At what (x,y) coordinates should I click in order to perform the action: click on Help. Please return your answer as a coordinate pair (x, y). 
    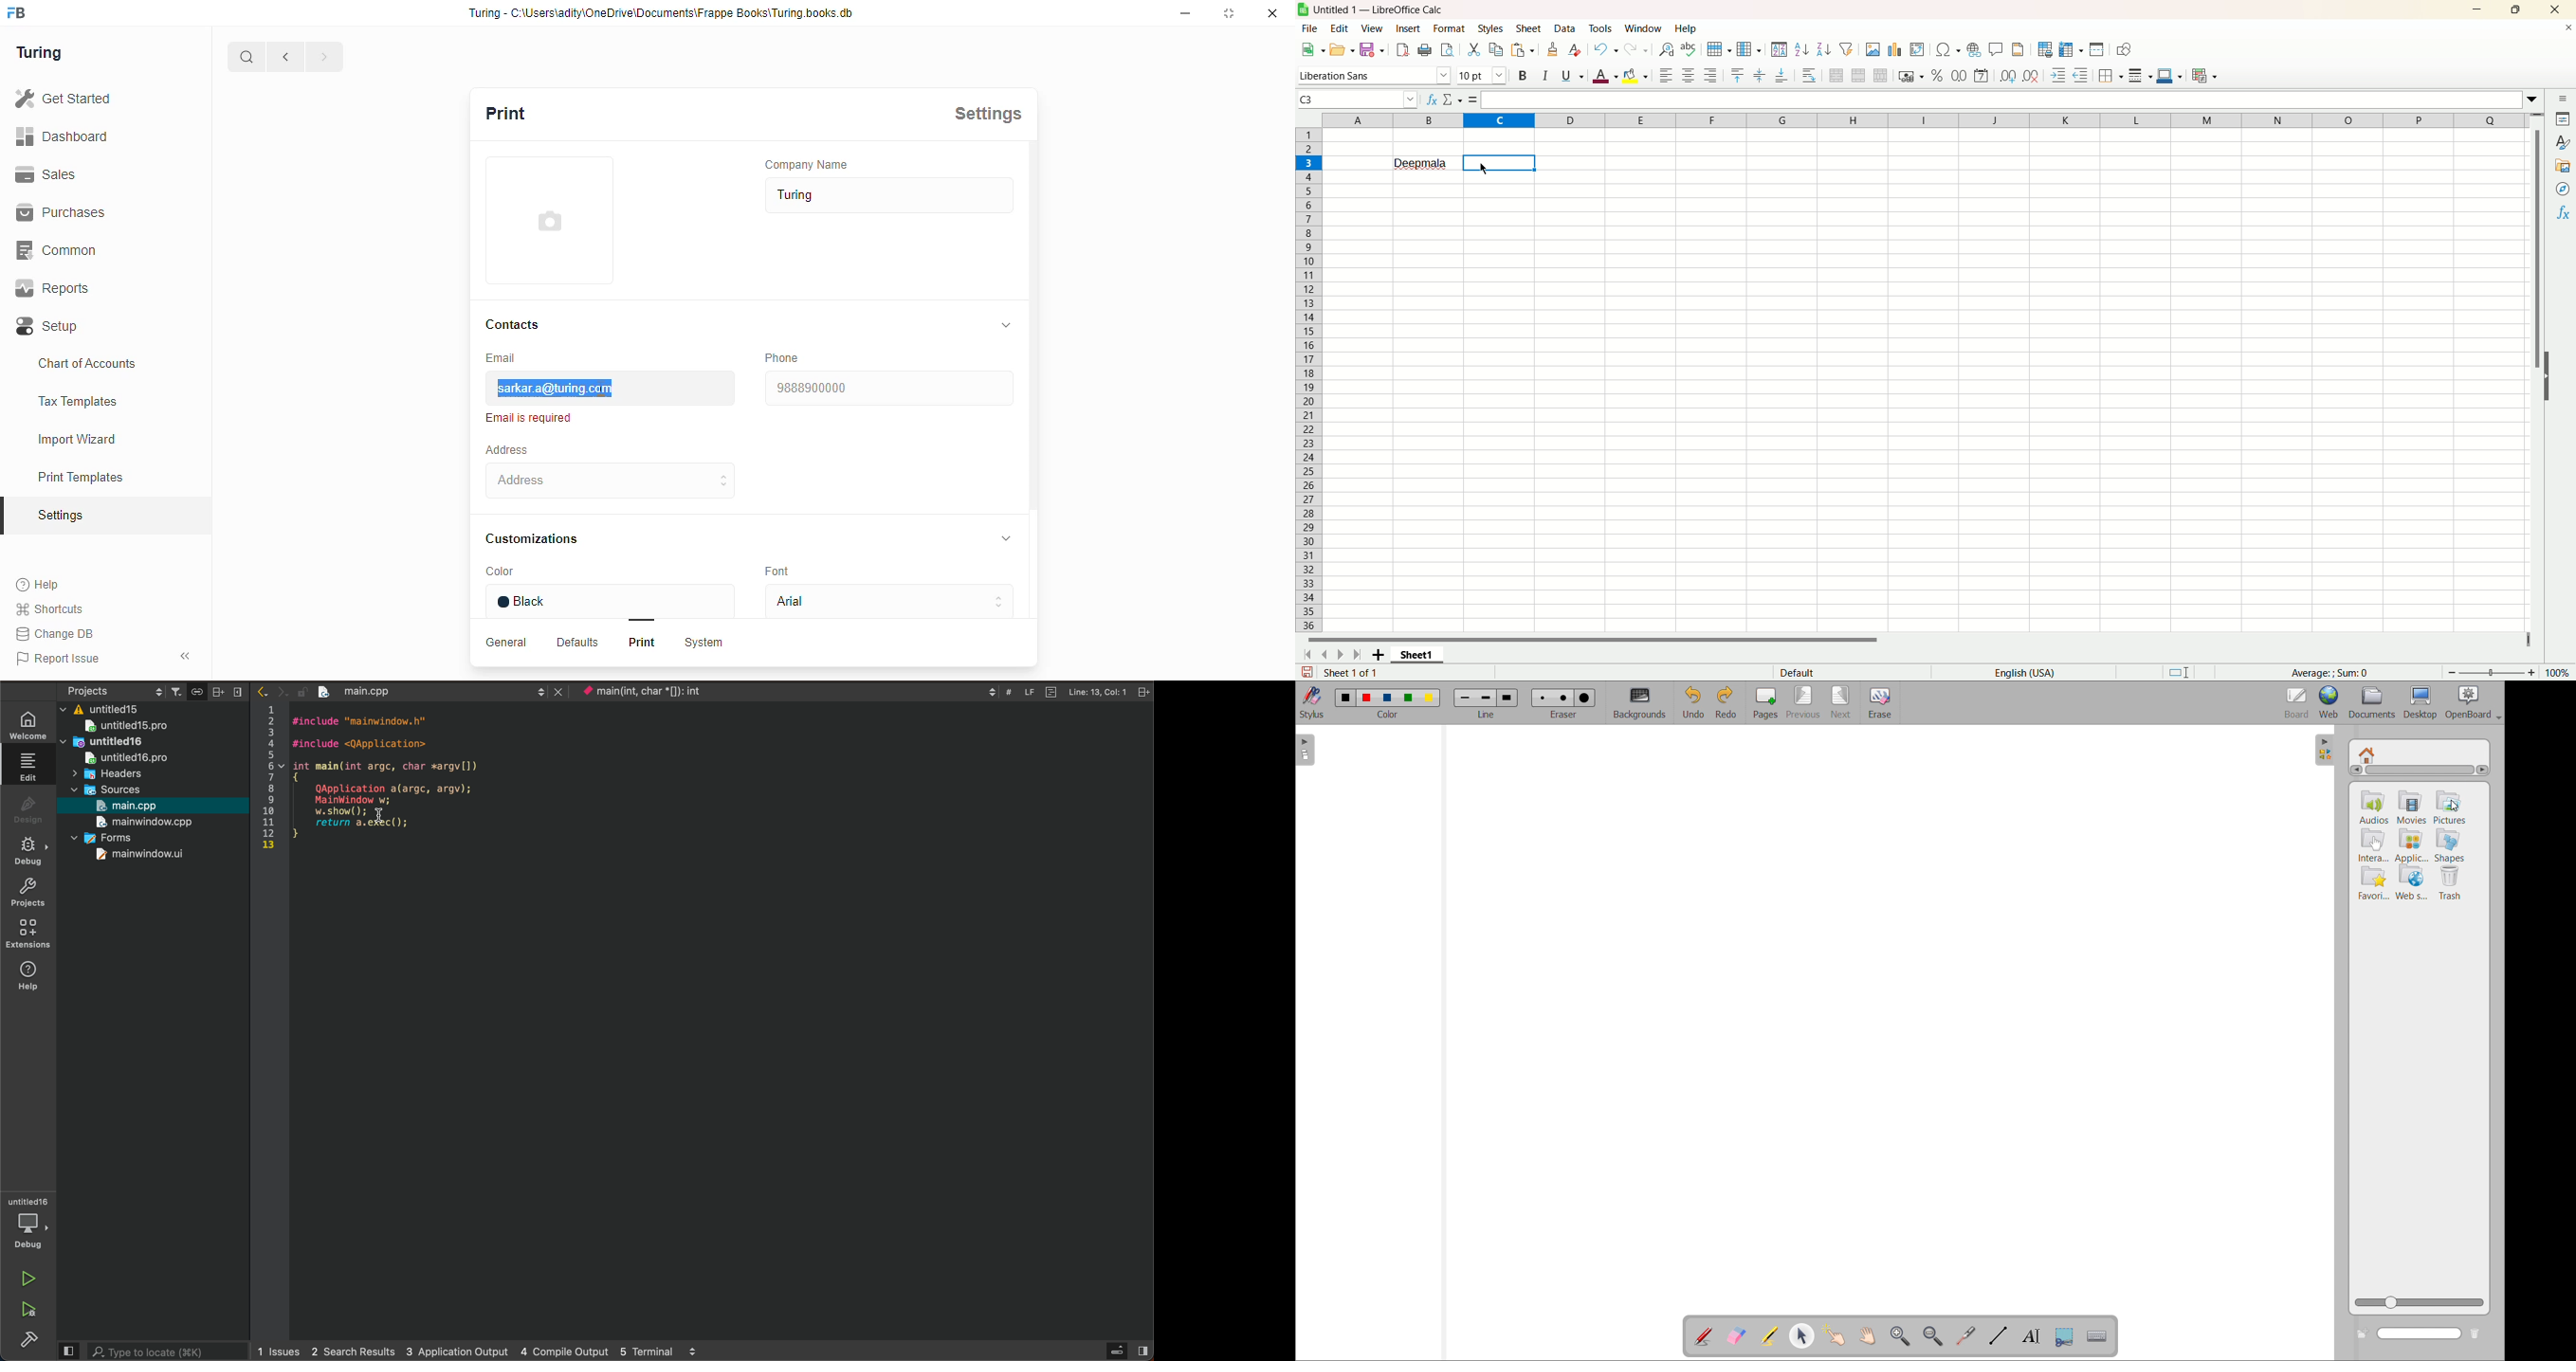
    Looking at the image, I should click on (51, 584).